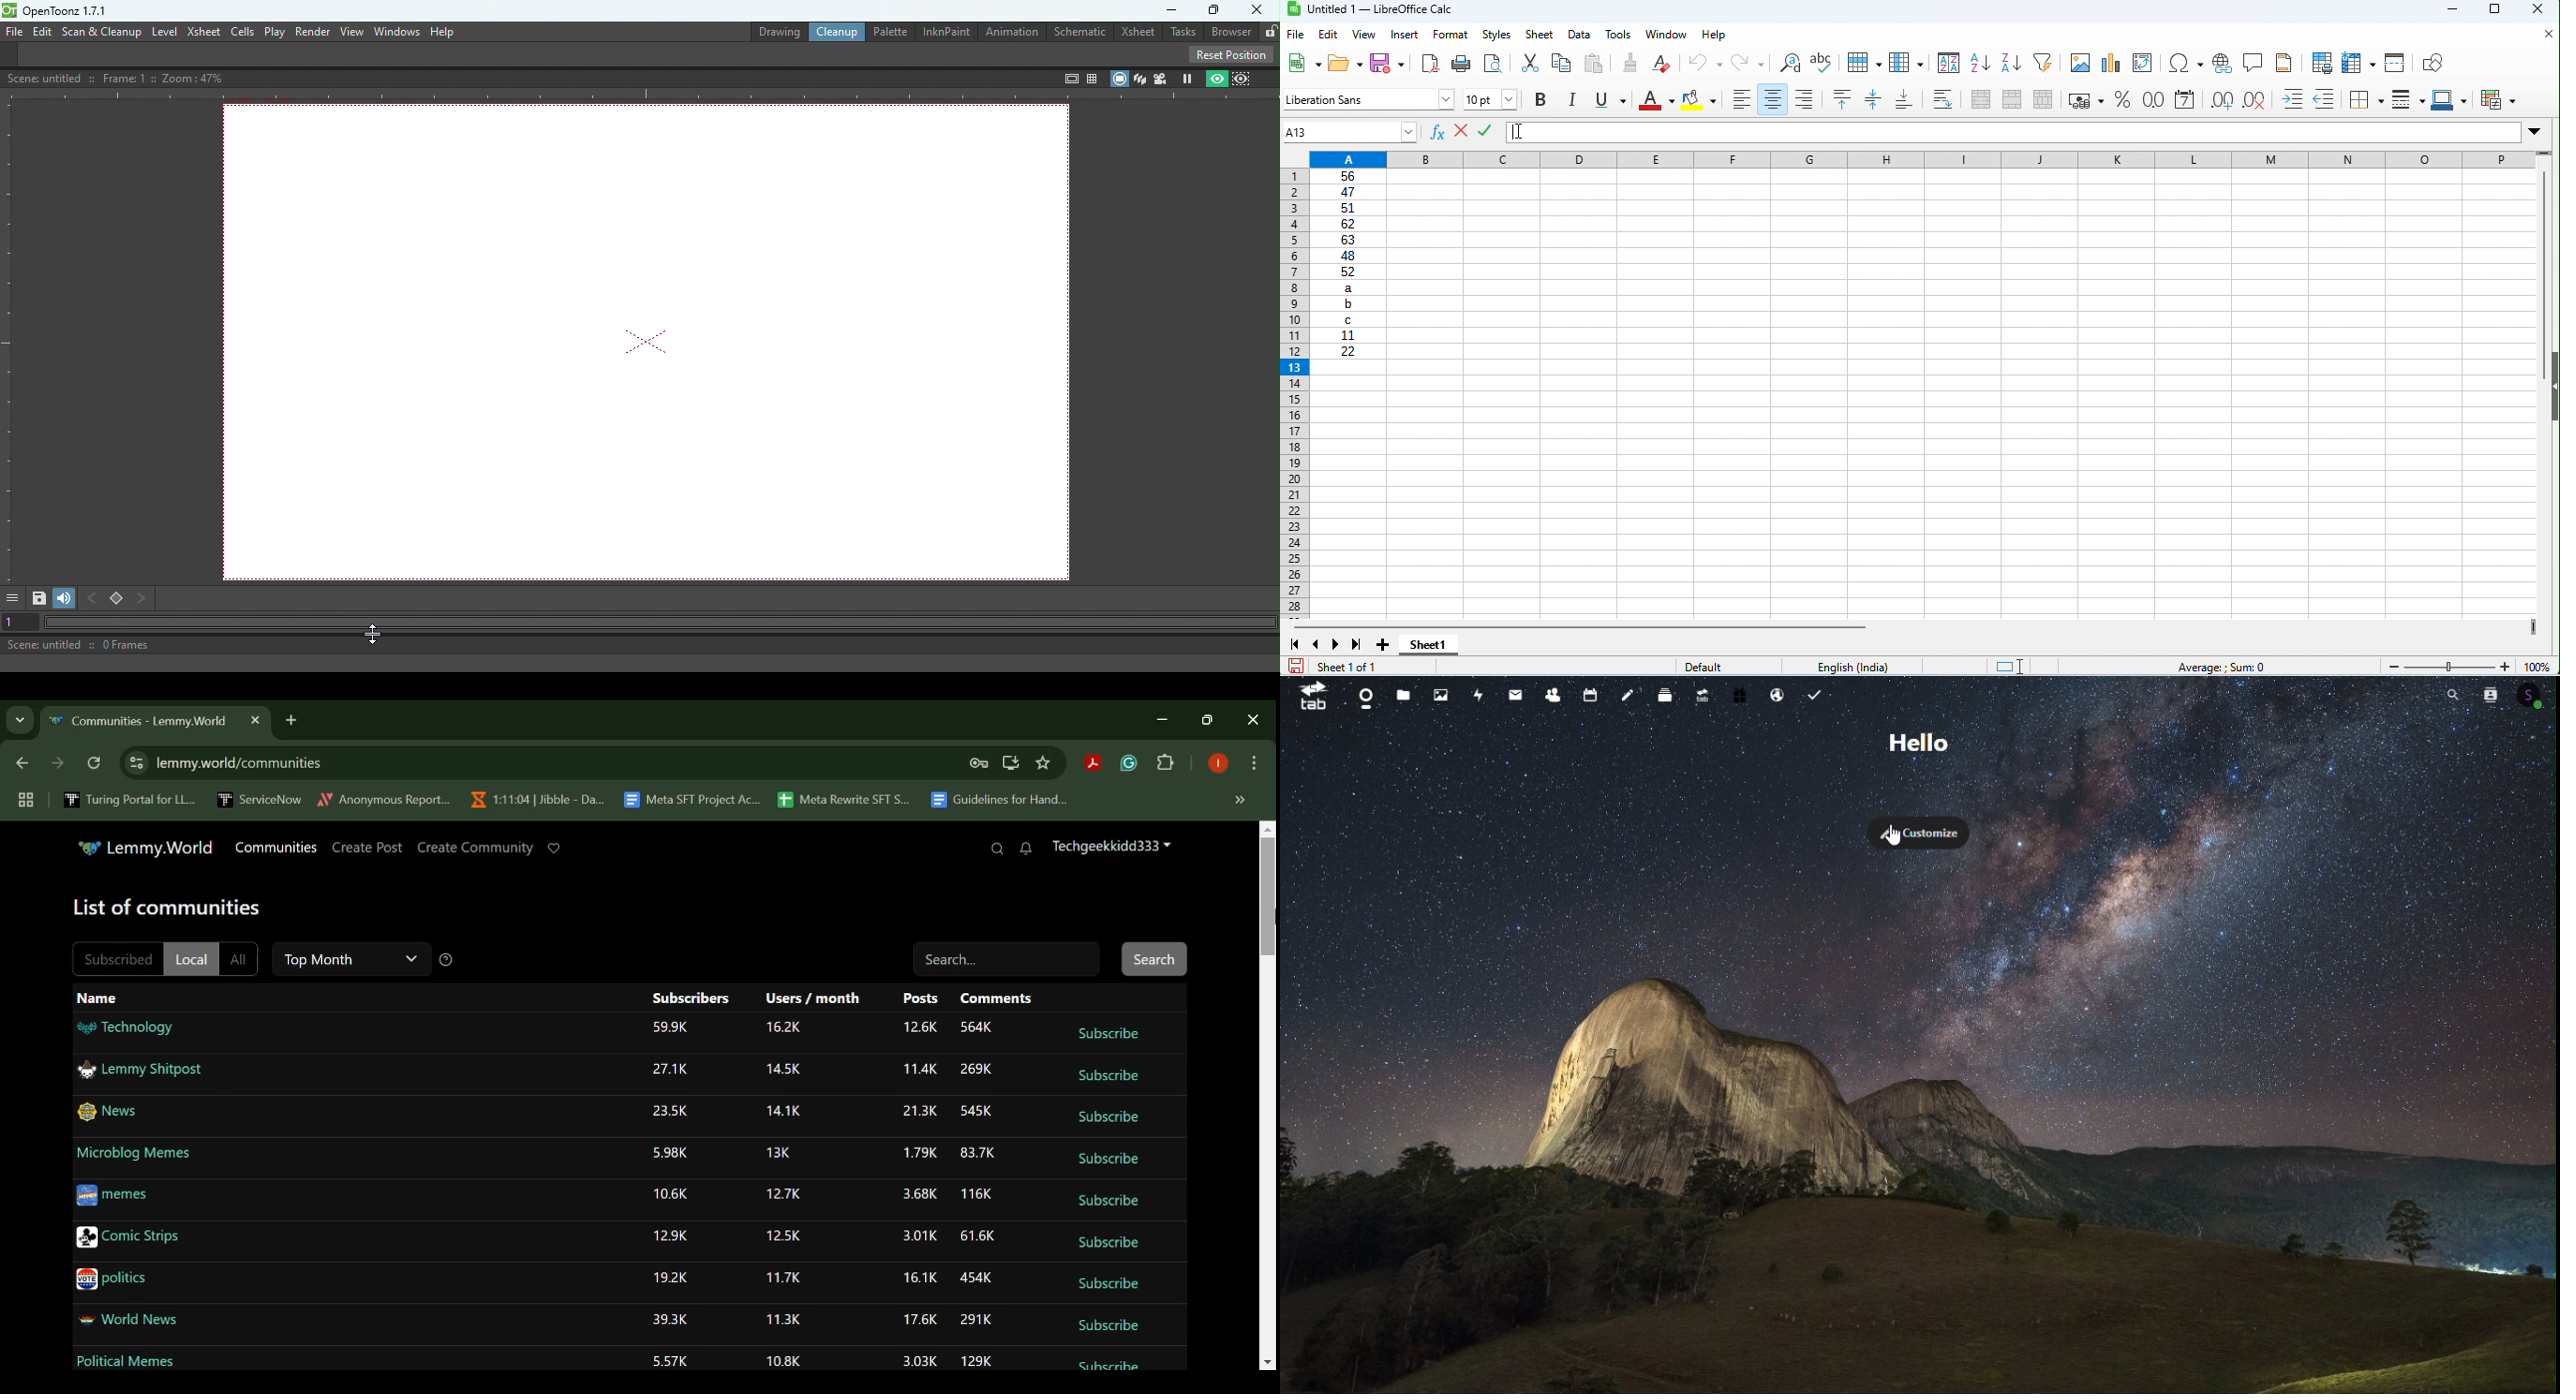  Describe the element at coordinates (2009, 667) in the screenshot. I see `Indicates standard selection` at that location.